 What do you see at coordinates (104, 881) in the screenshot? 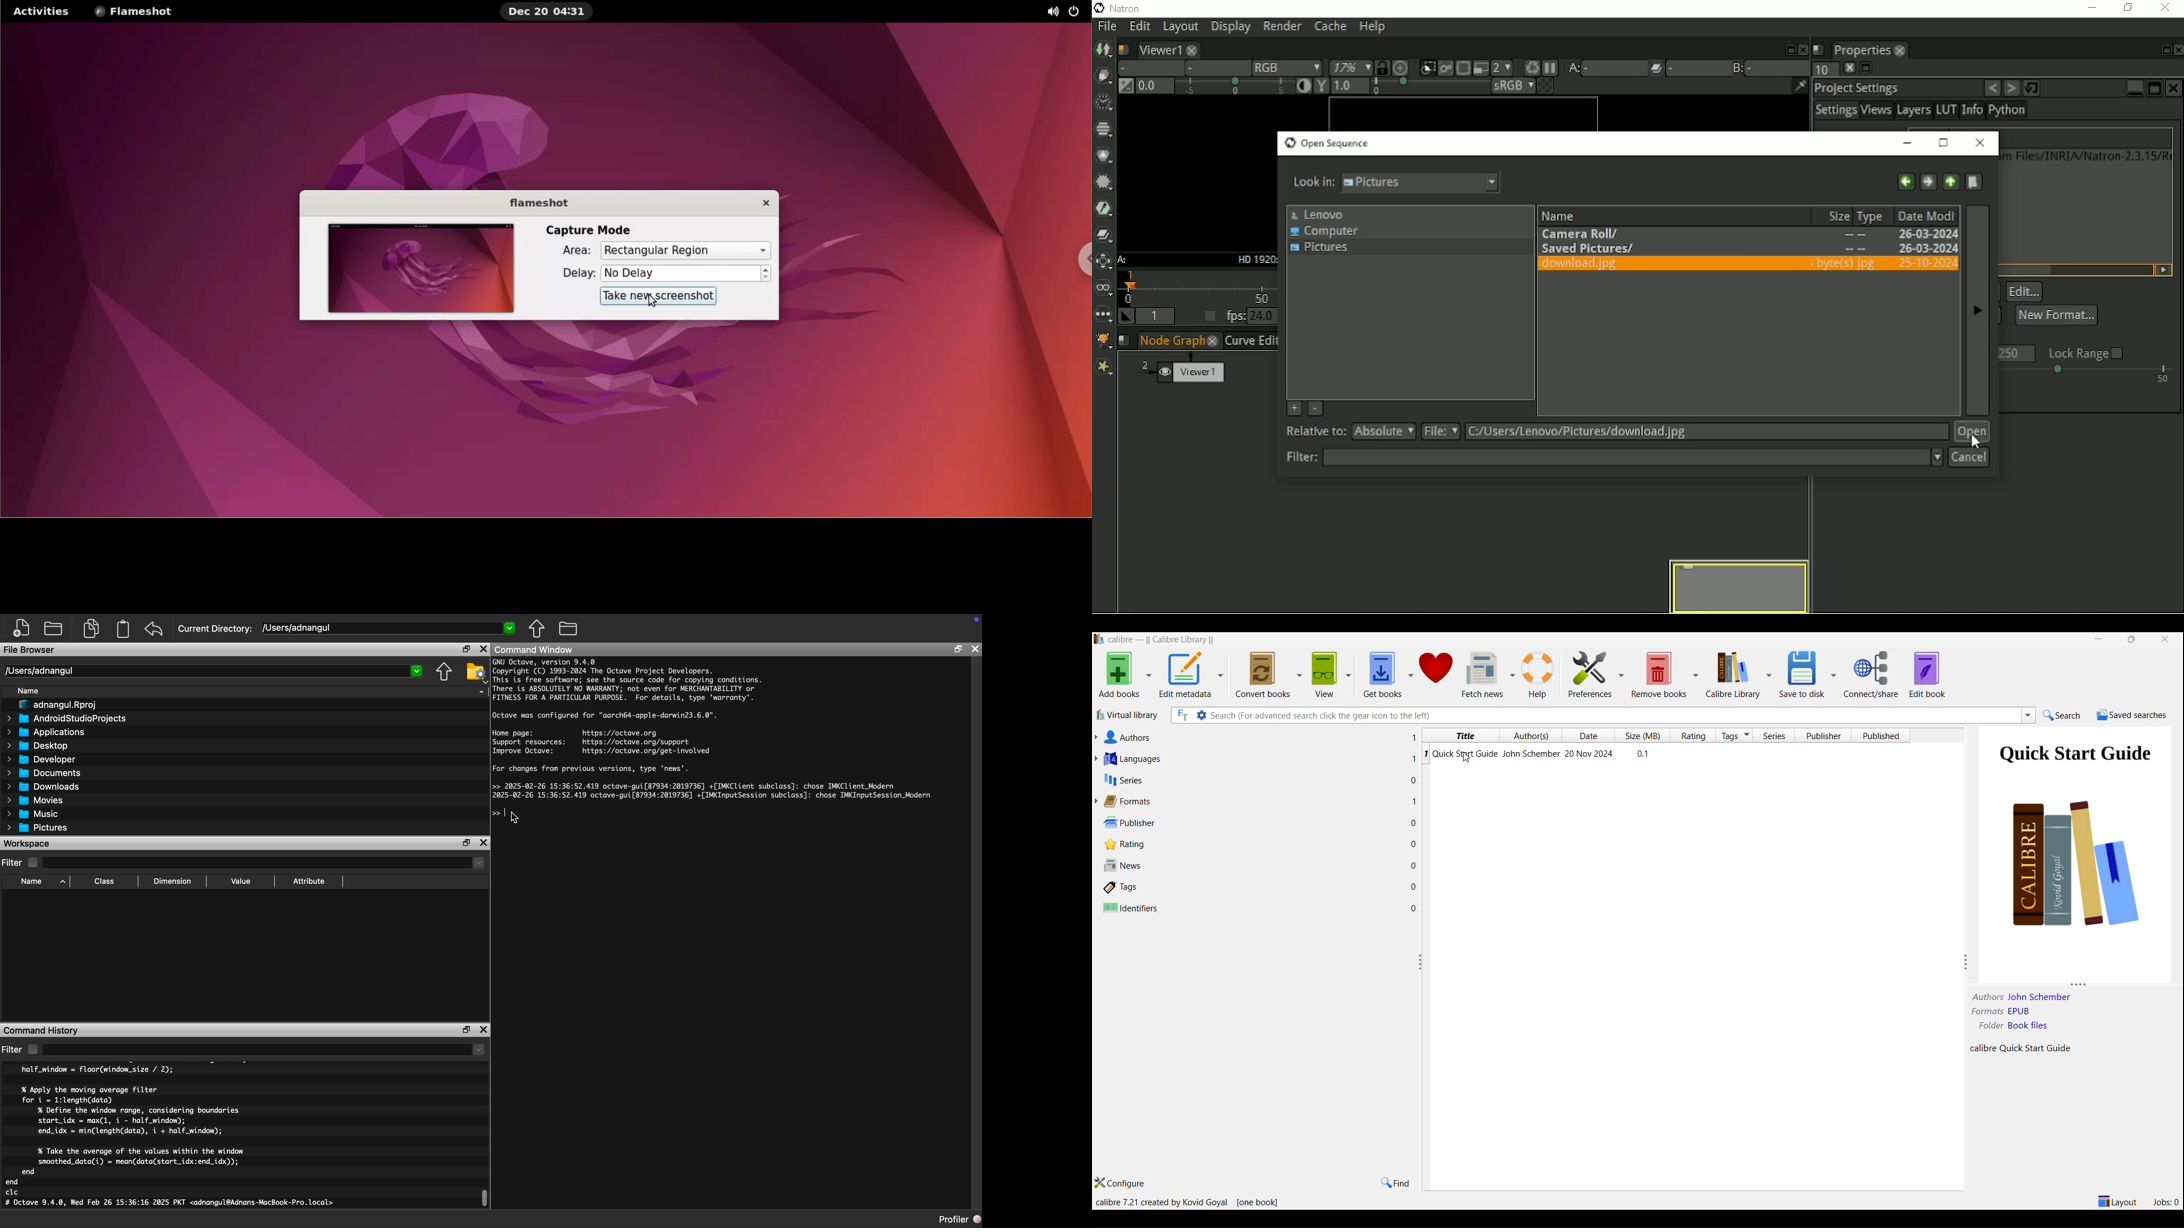
I see `Class` at bounding box center [104, 881].